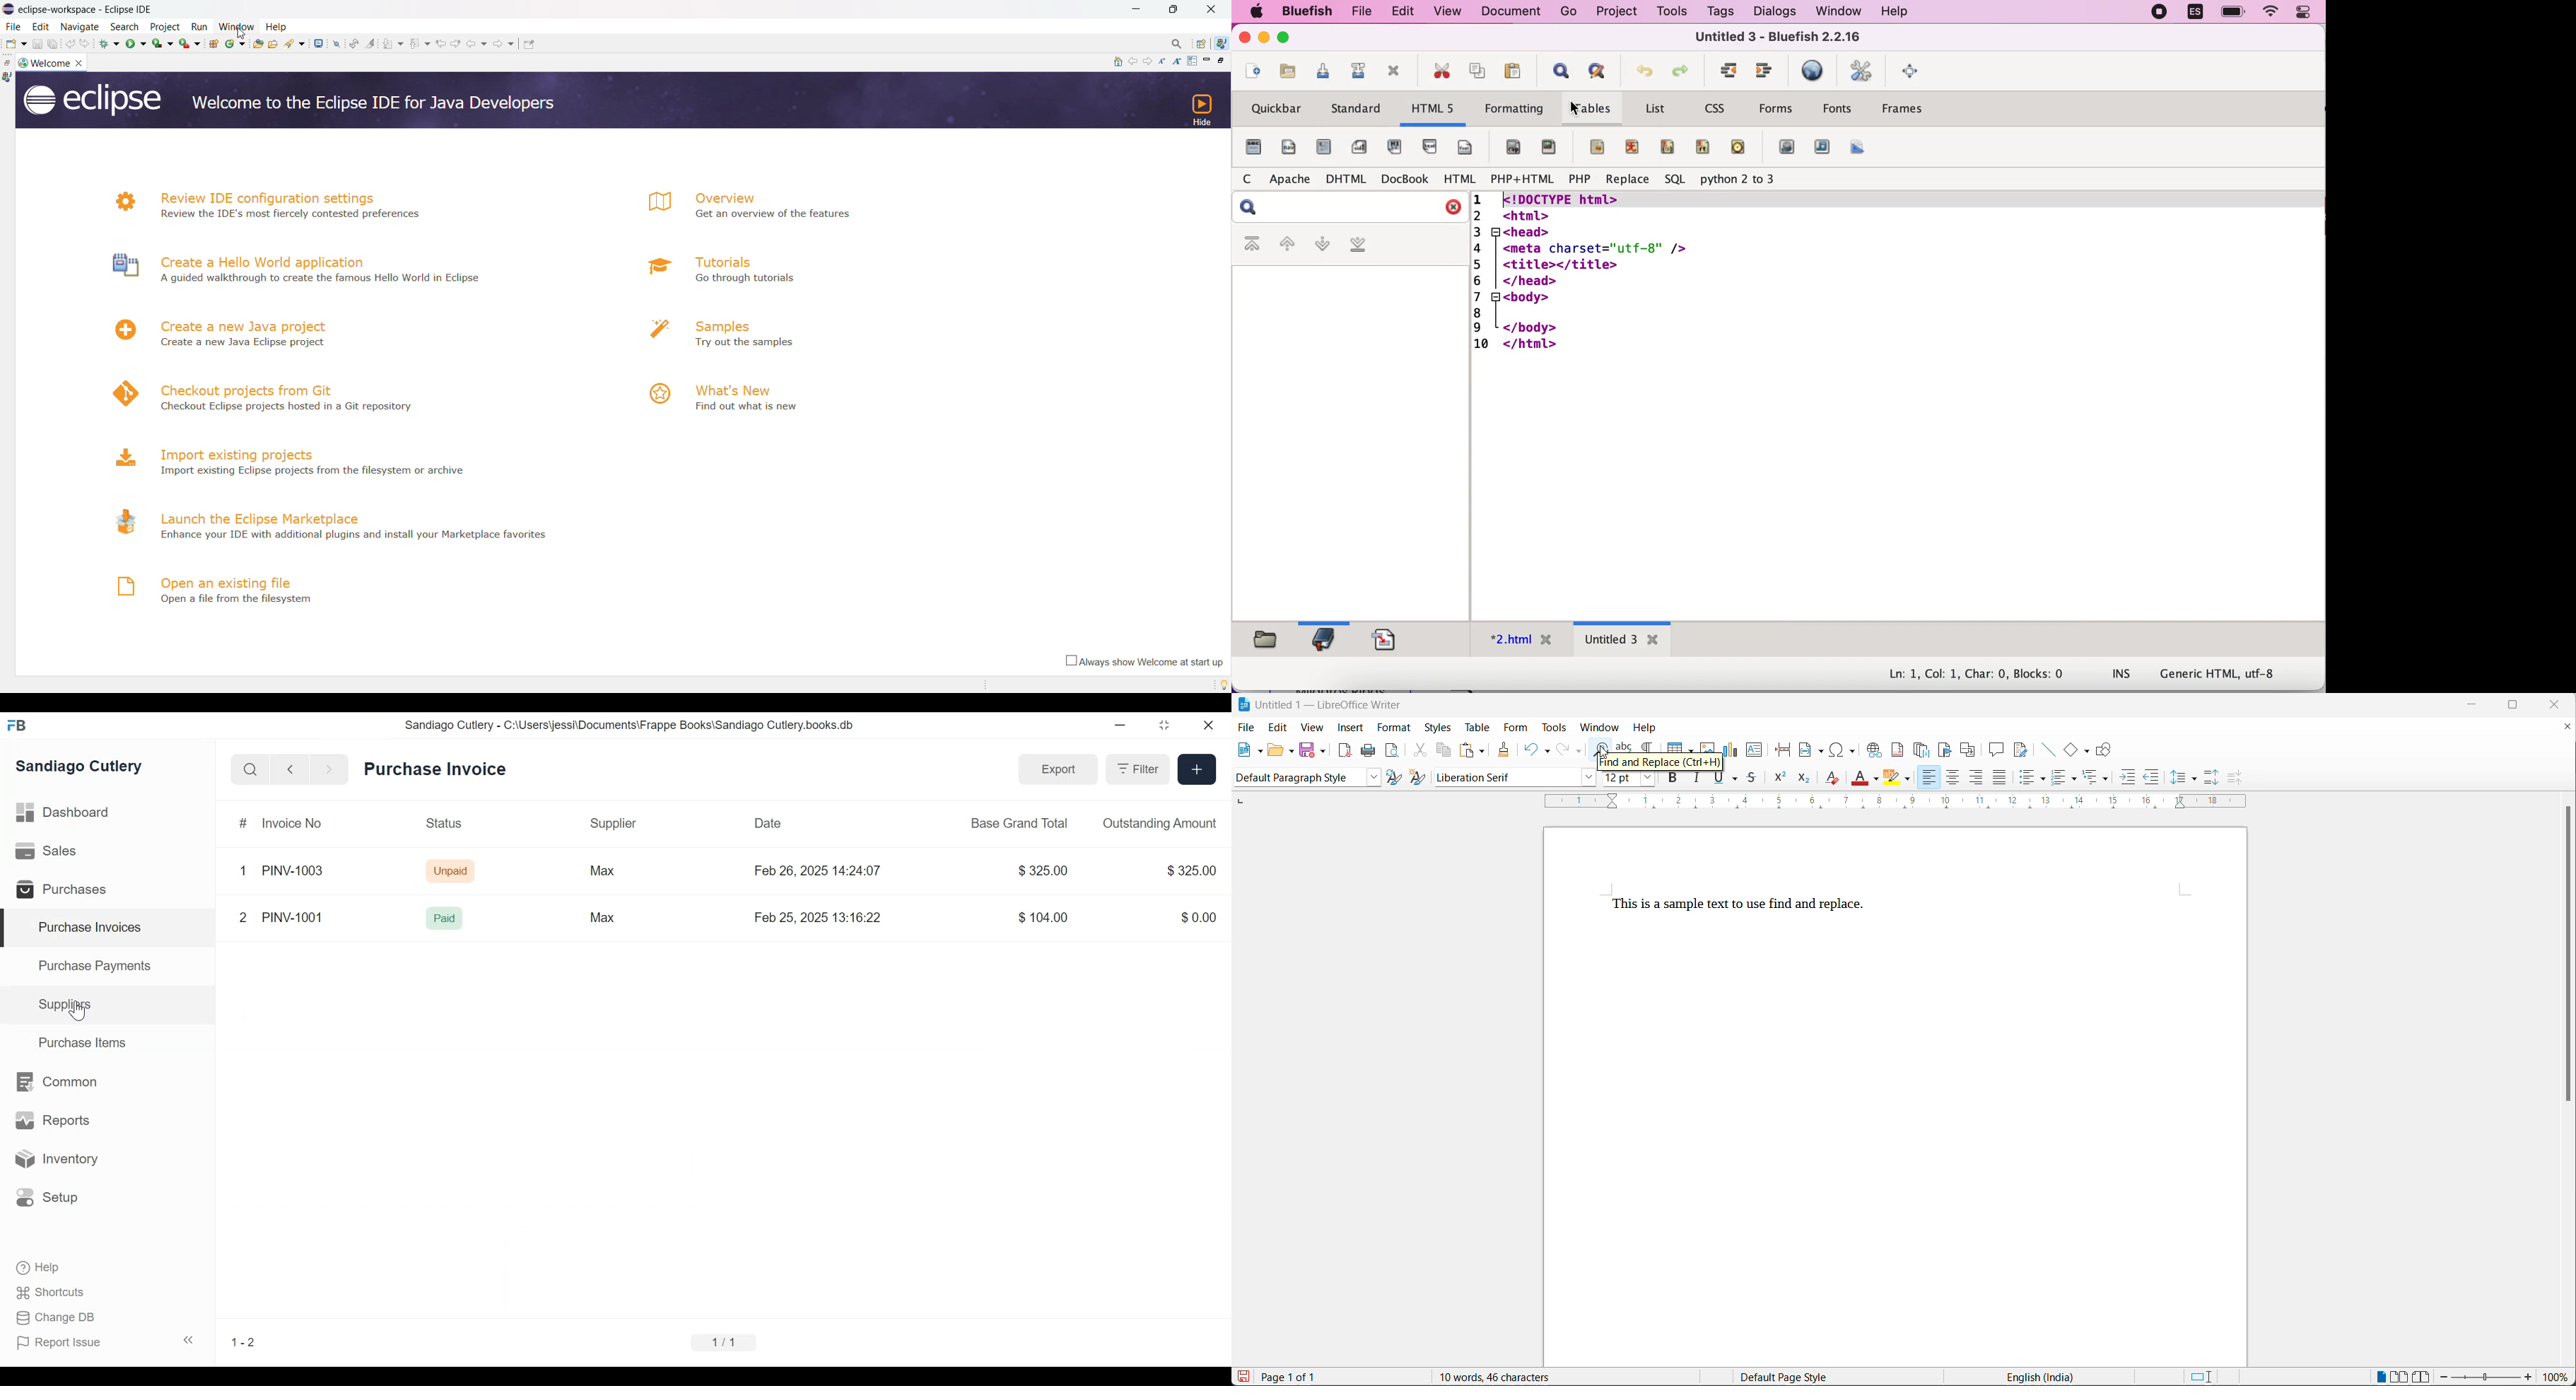 This screenshot has width=2576, height=1400. I want to click on review IDE configuration settings, so click(266, 196).